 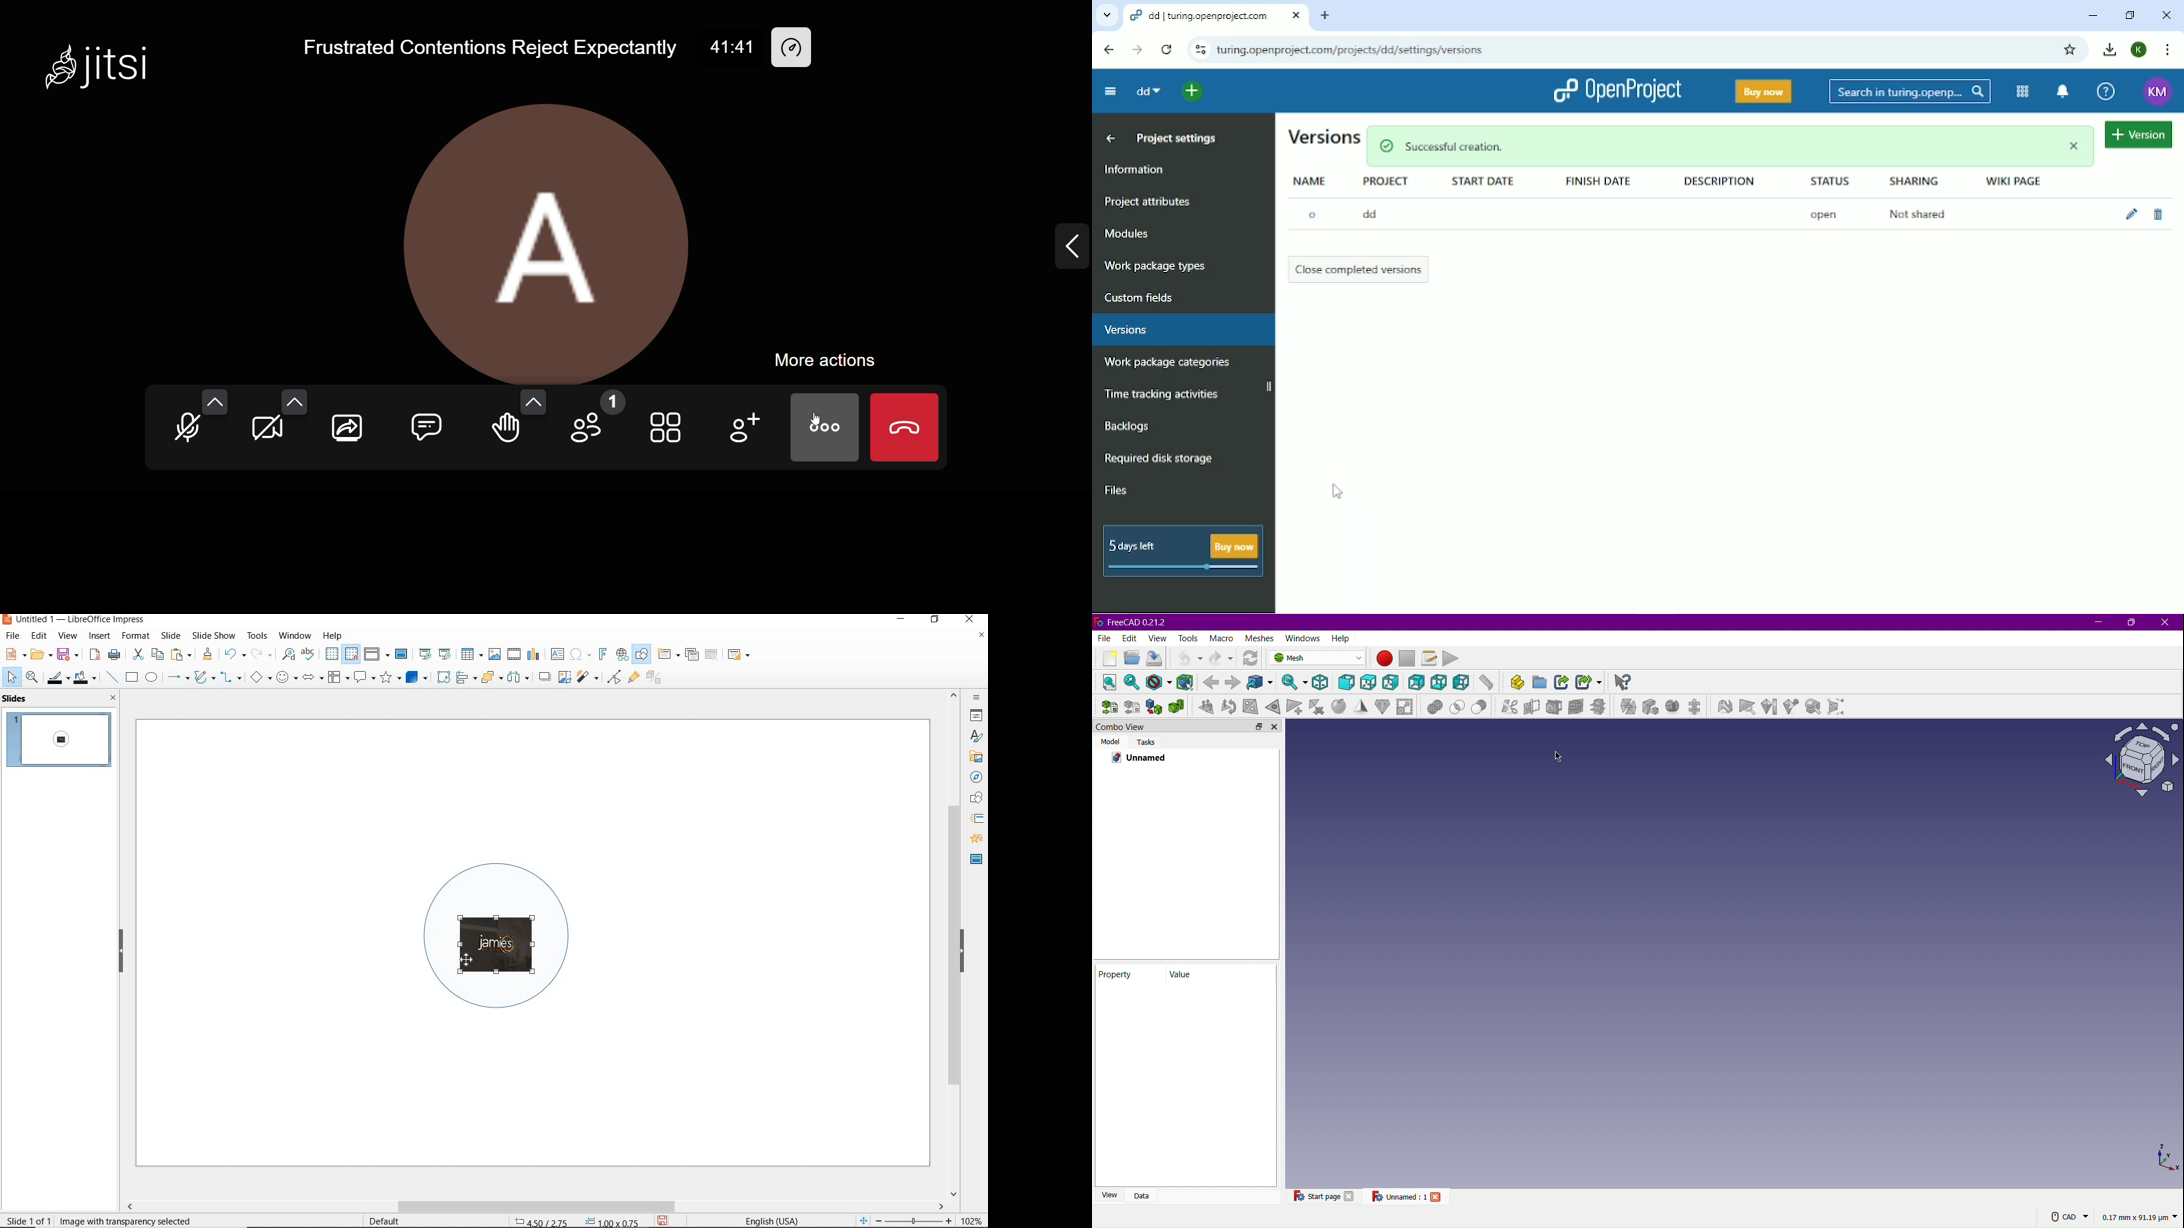 What do you see at coordinates (1107, 1194) in the screenshot?
I see `View` at bounding box center [1107, 1194].